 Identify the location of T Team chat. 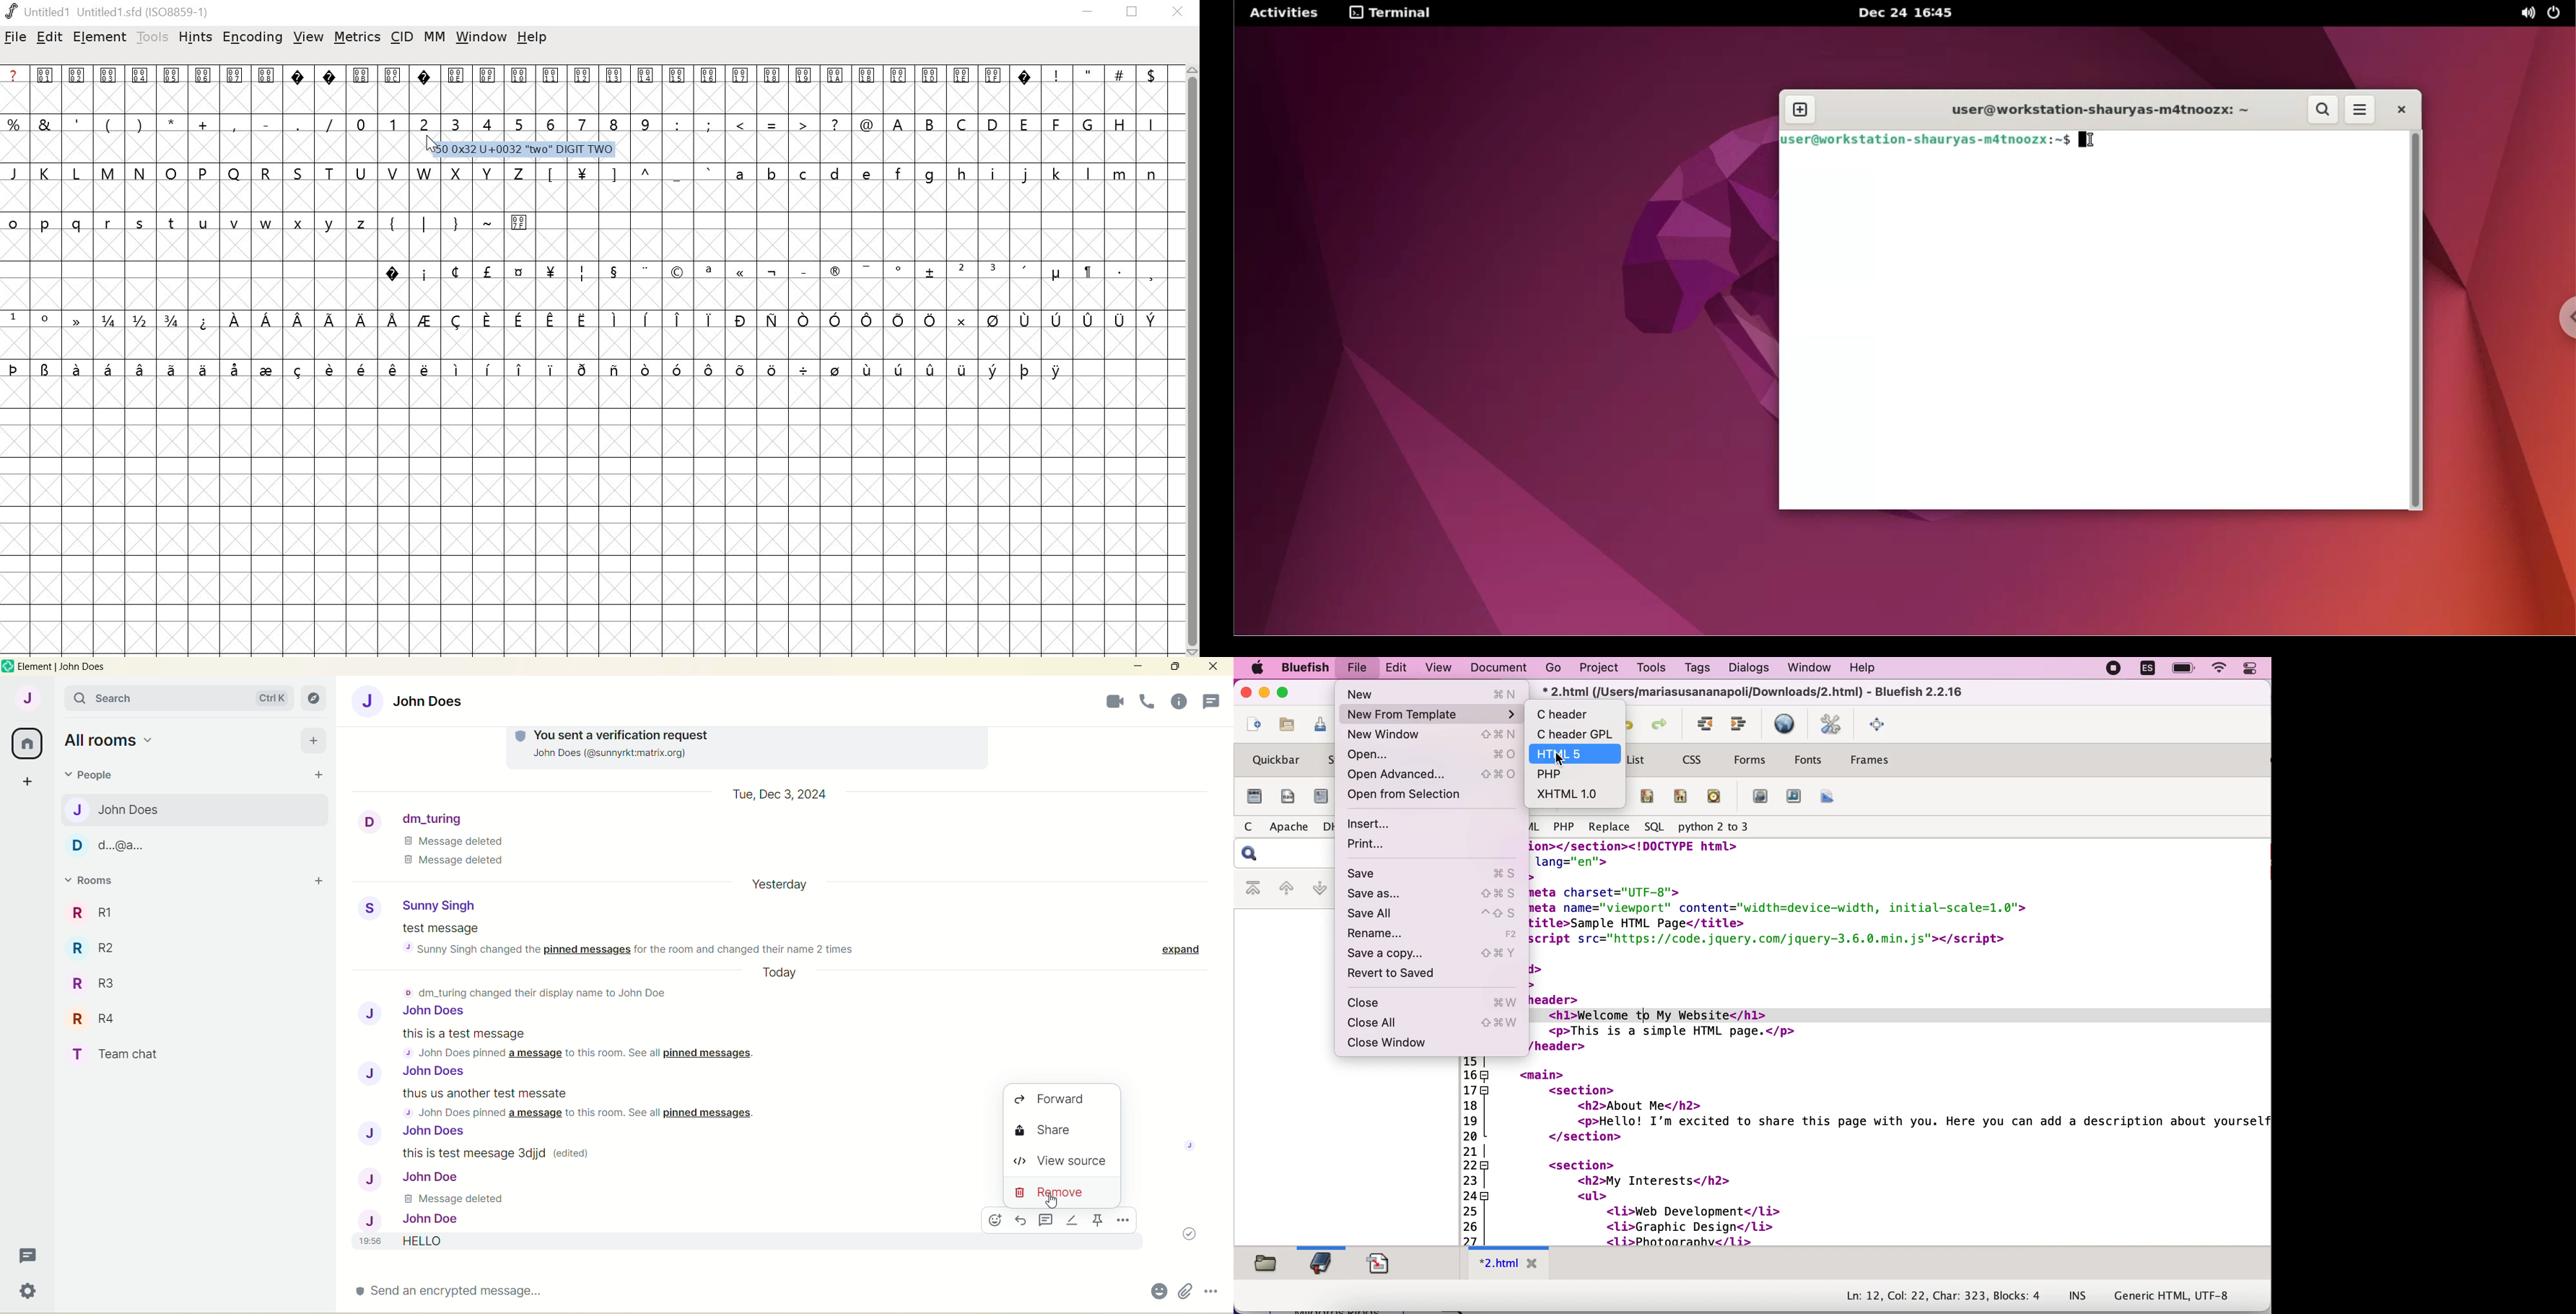
(127, 1052).